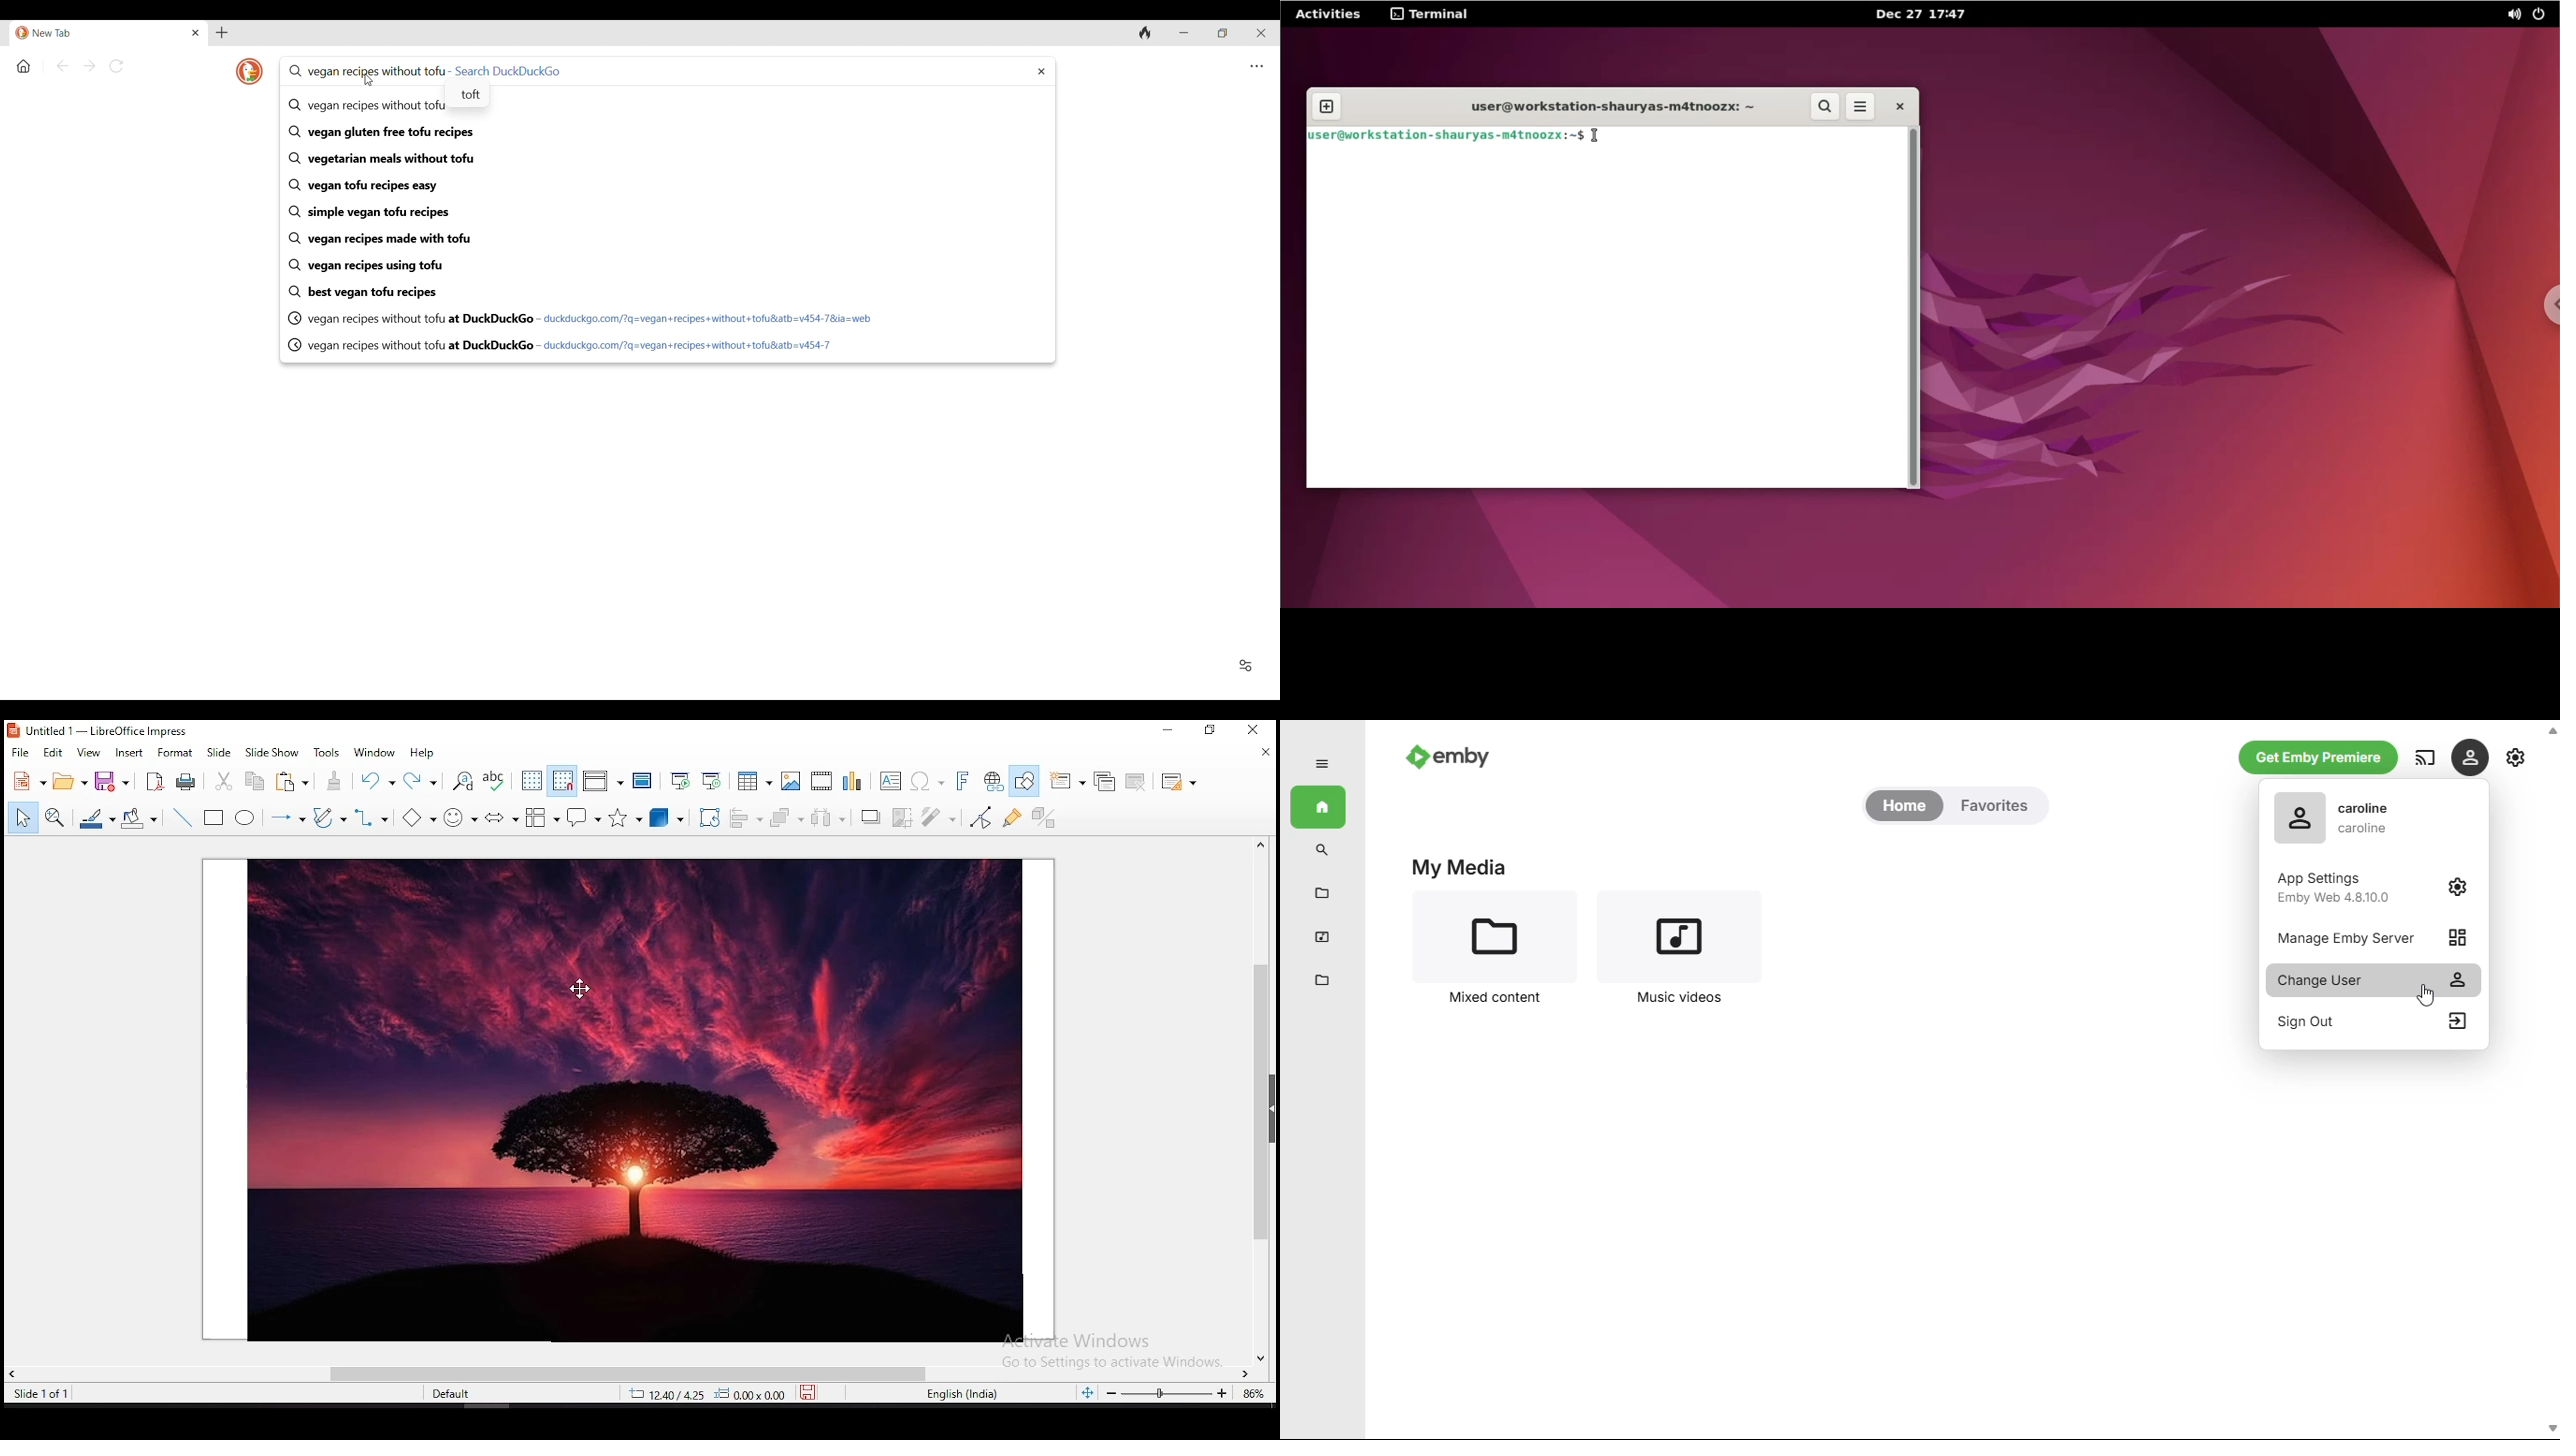  Describe the element at coordinates (1068, 780) in the screenshot. I see `new slide` at that location.